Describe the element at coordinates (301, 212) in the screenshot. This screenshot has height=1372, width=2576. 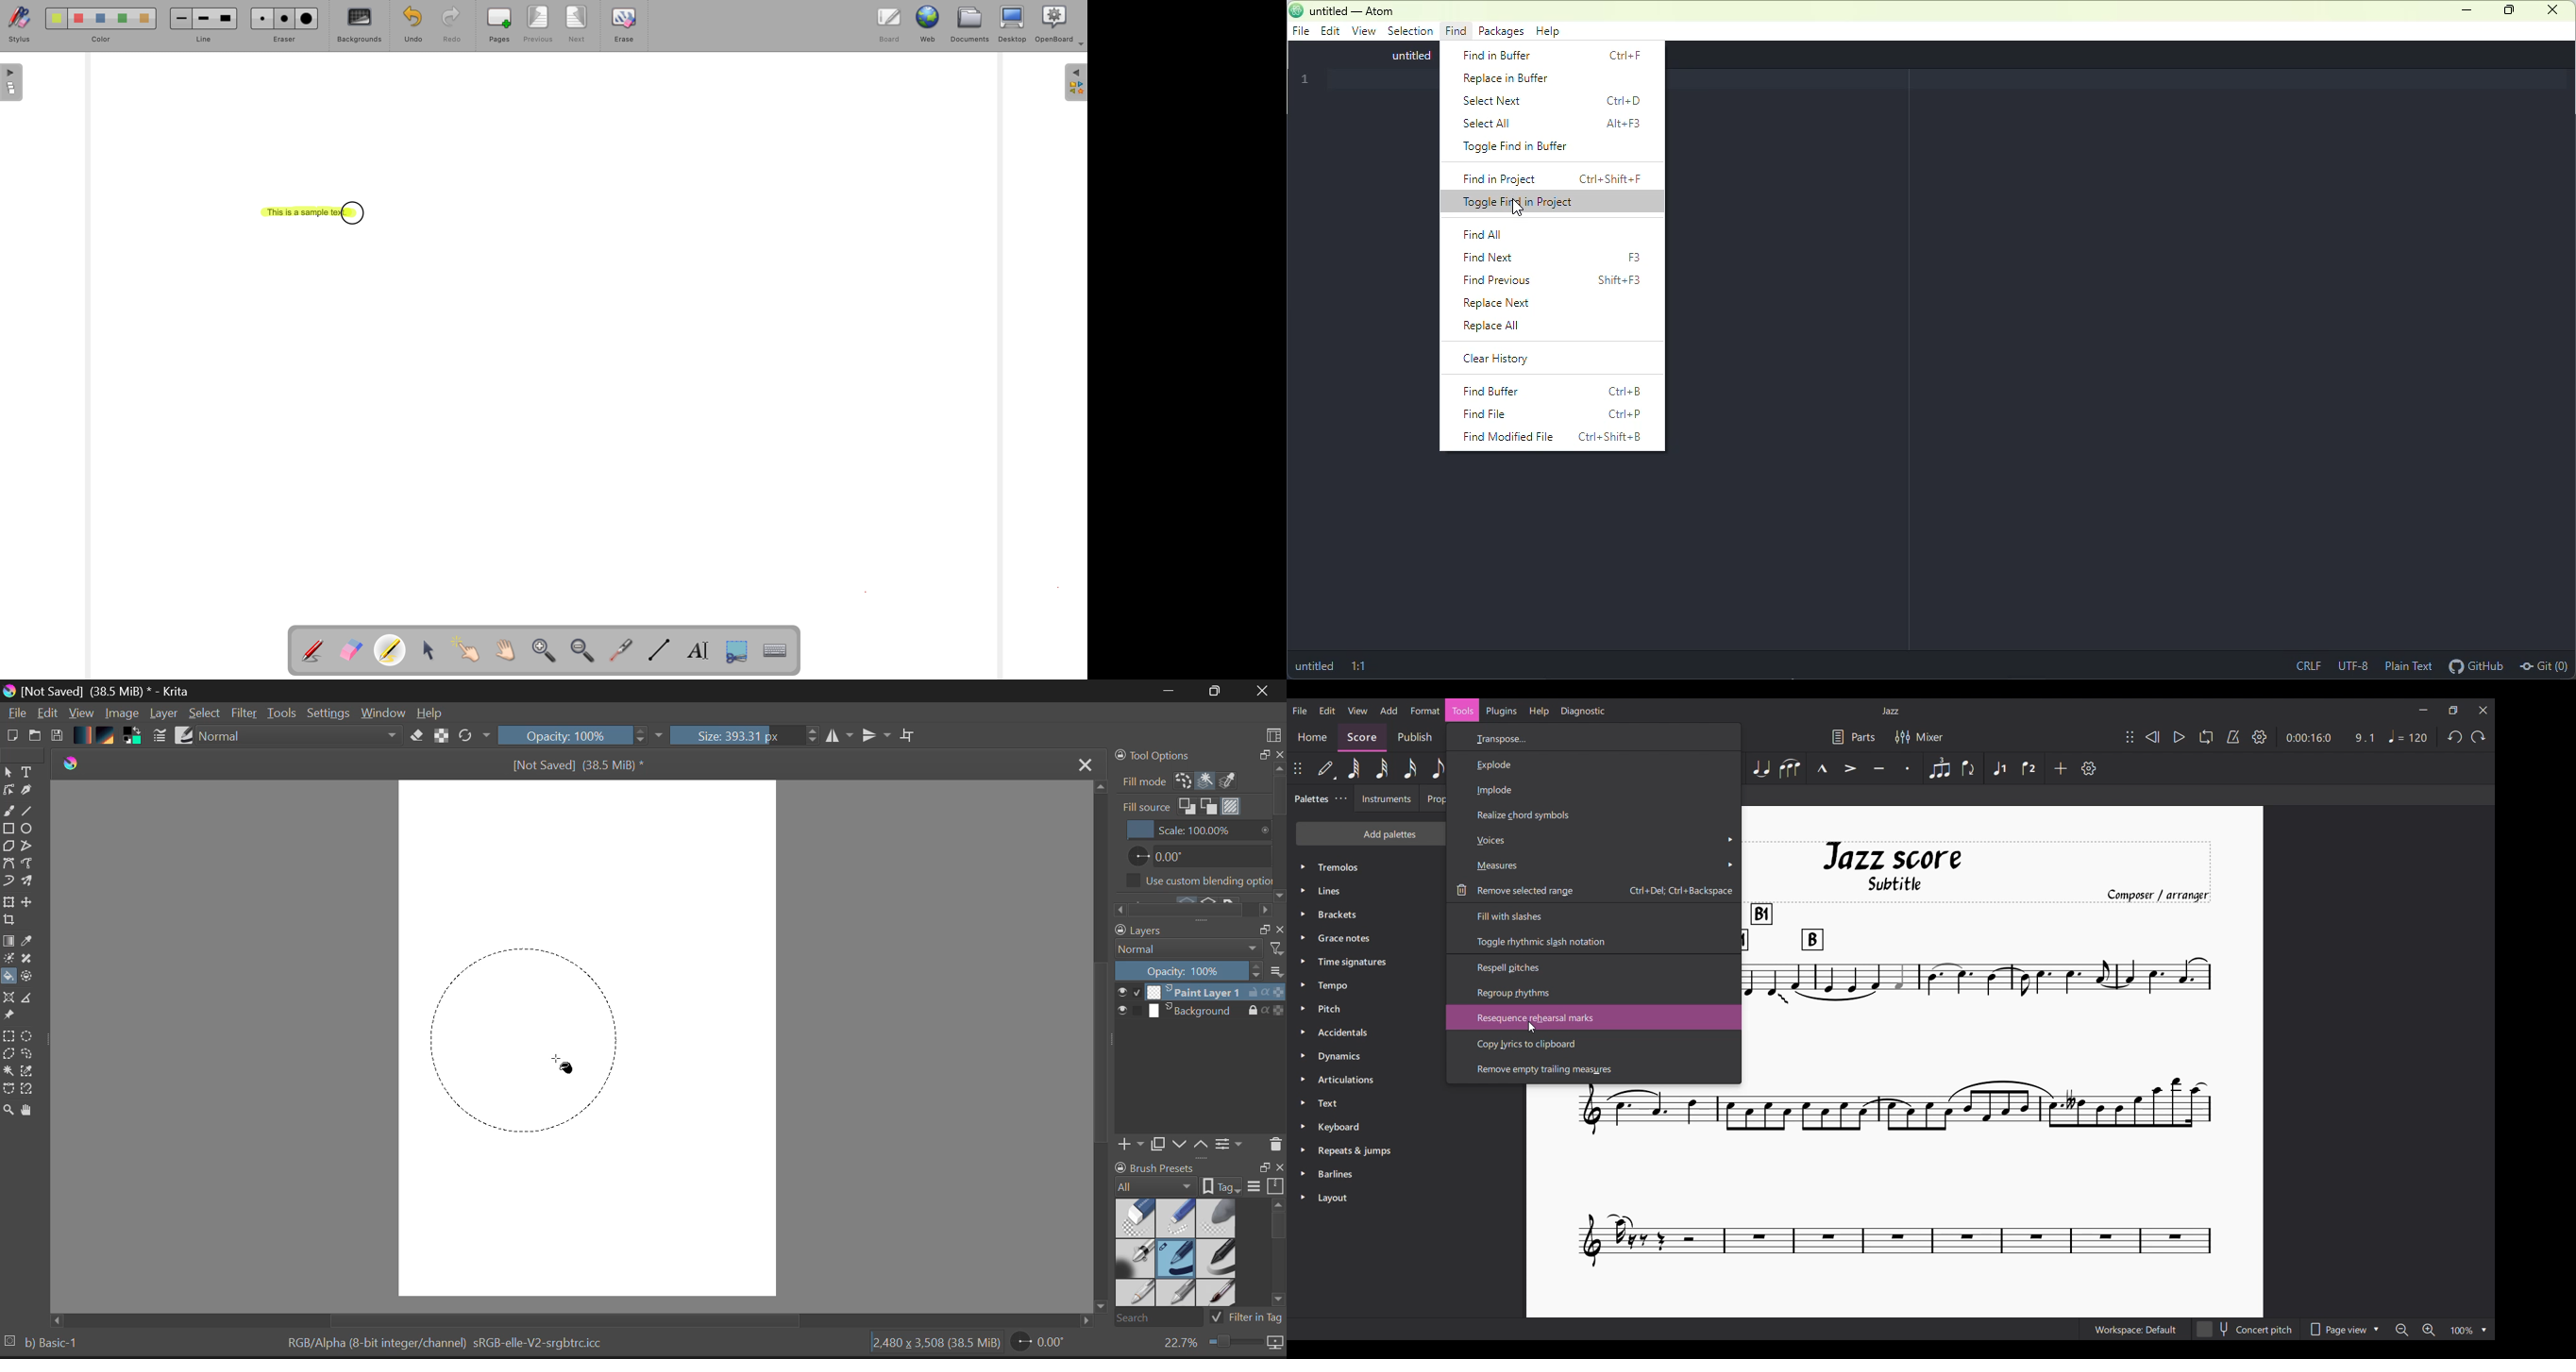
I see `This is a sample text` at that location.